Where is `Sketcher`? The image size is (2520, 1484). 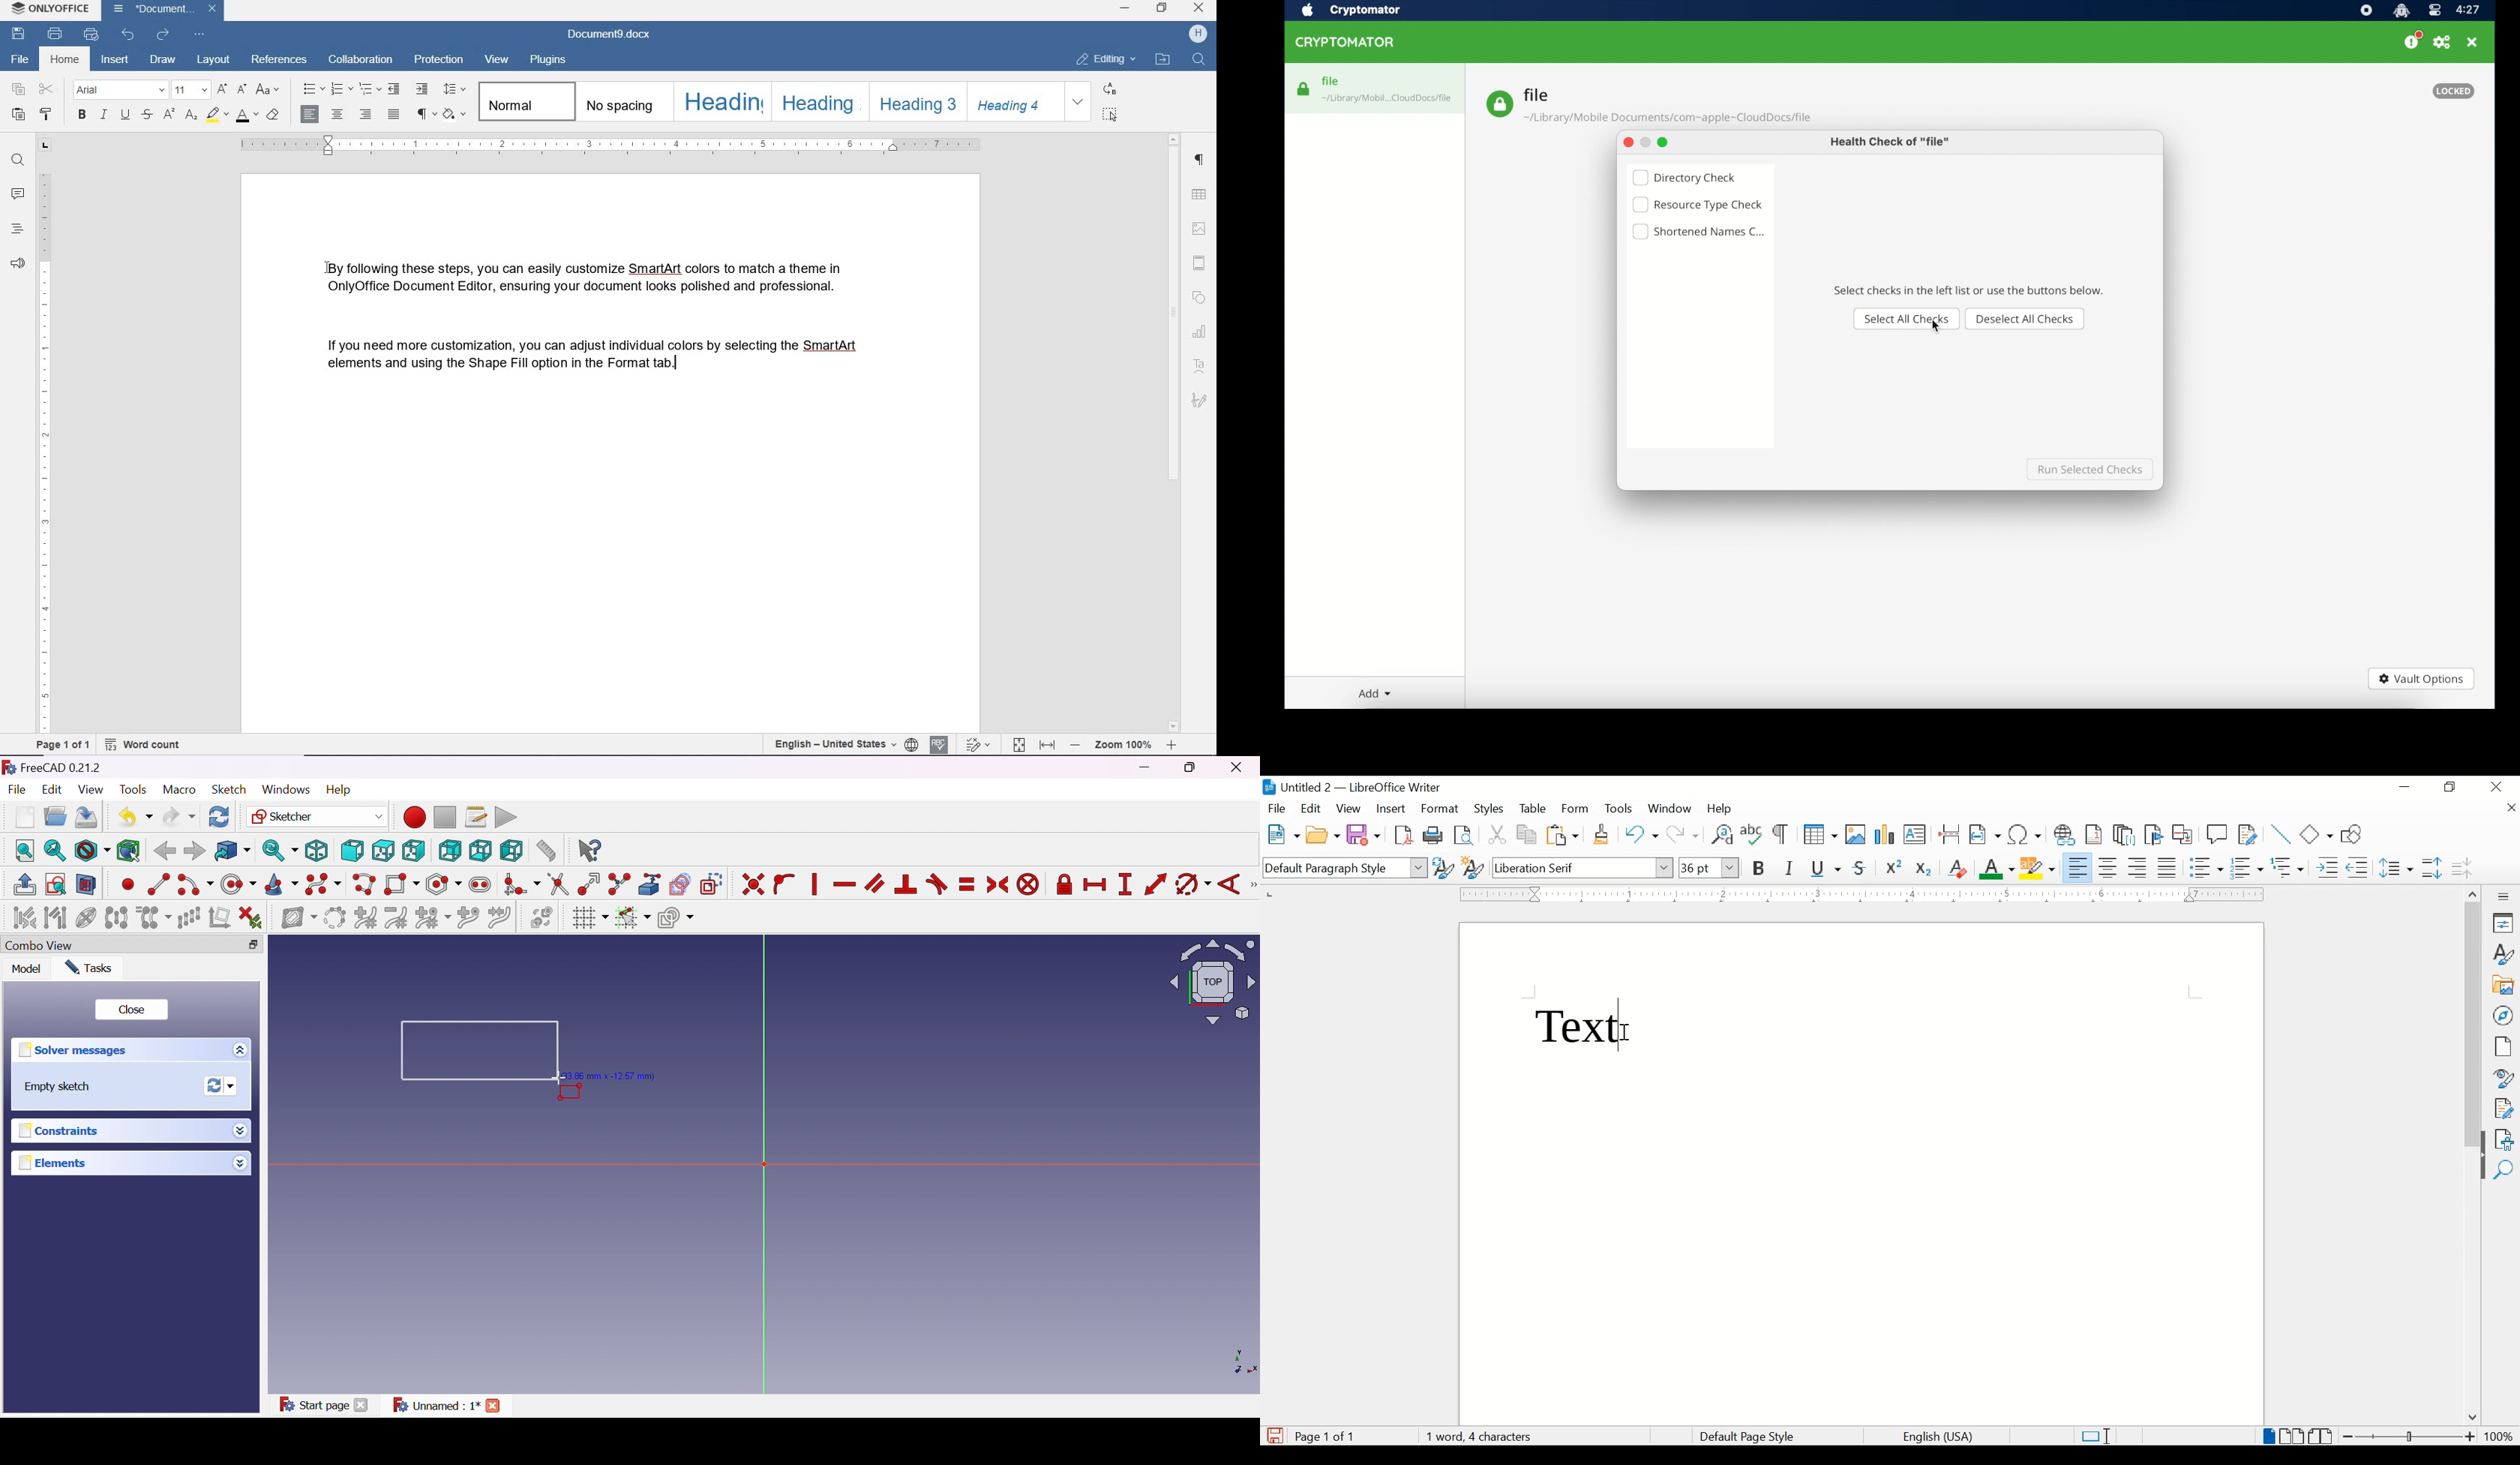 Sketcher is located at coordinates (317, 816).